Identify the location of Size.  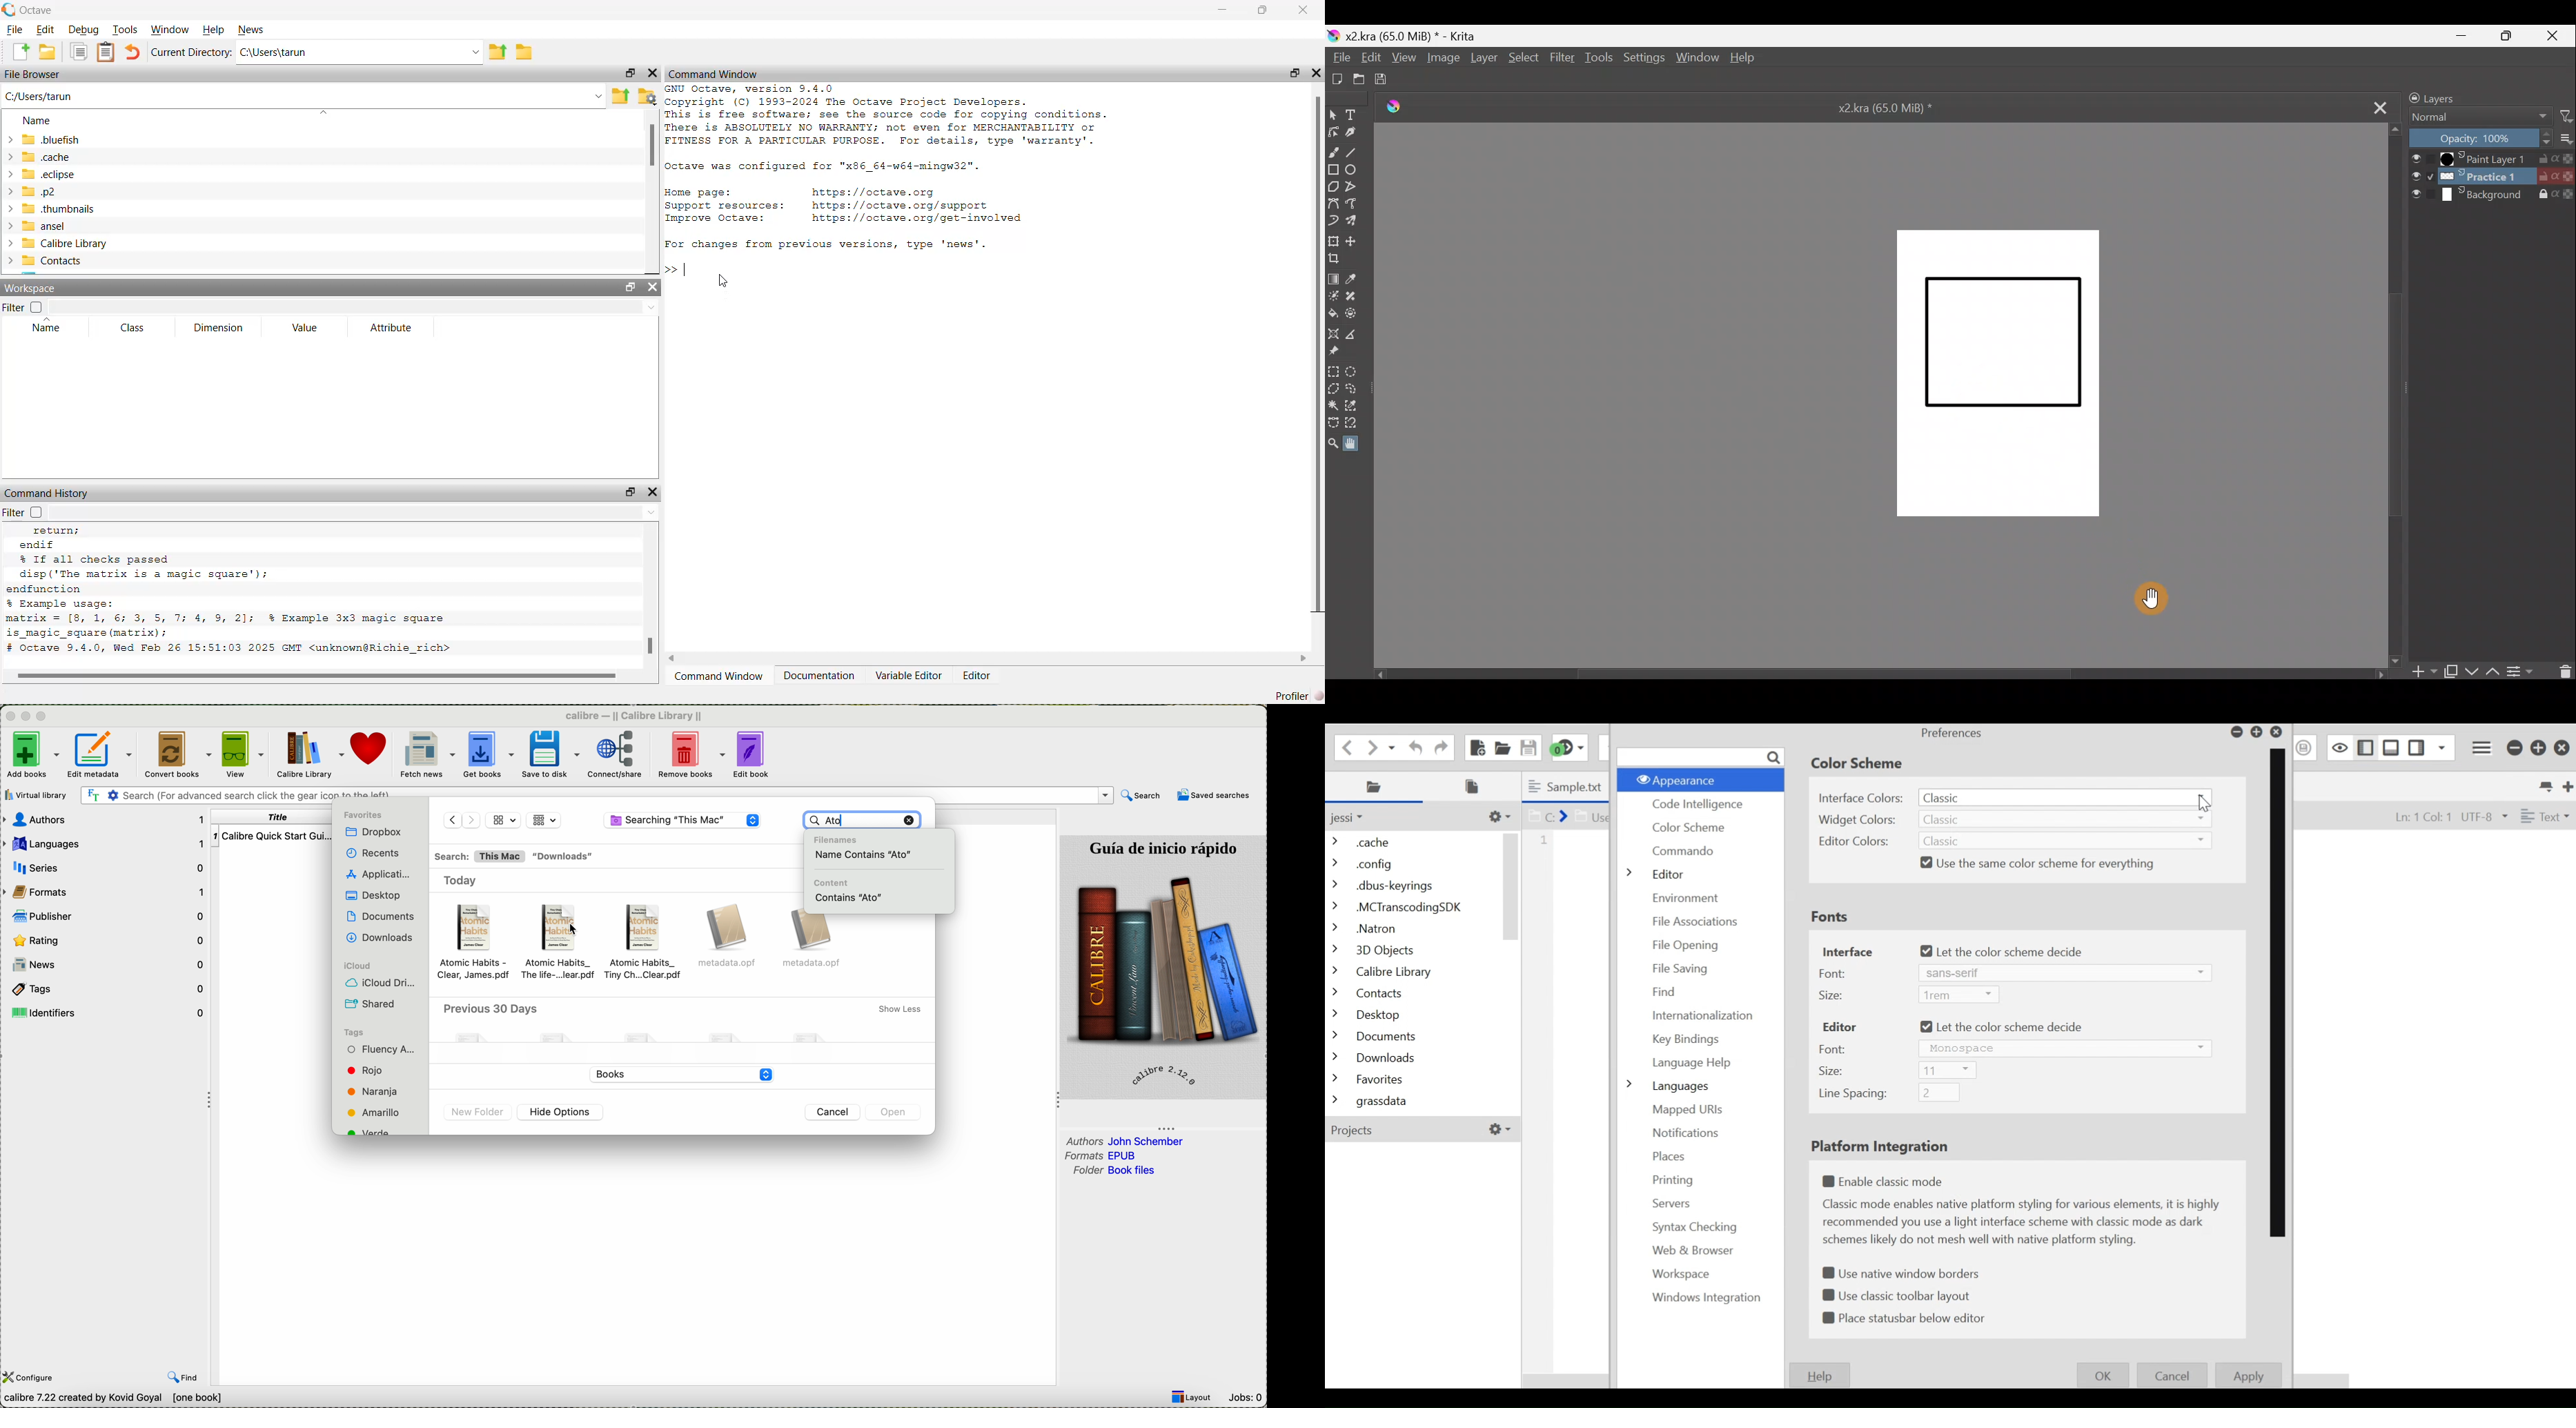
(1833, 1072).